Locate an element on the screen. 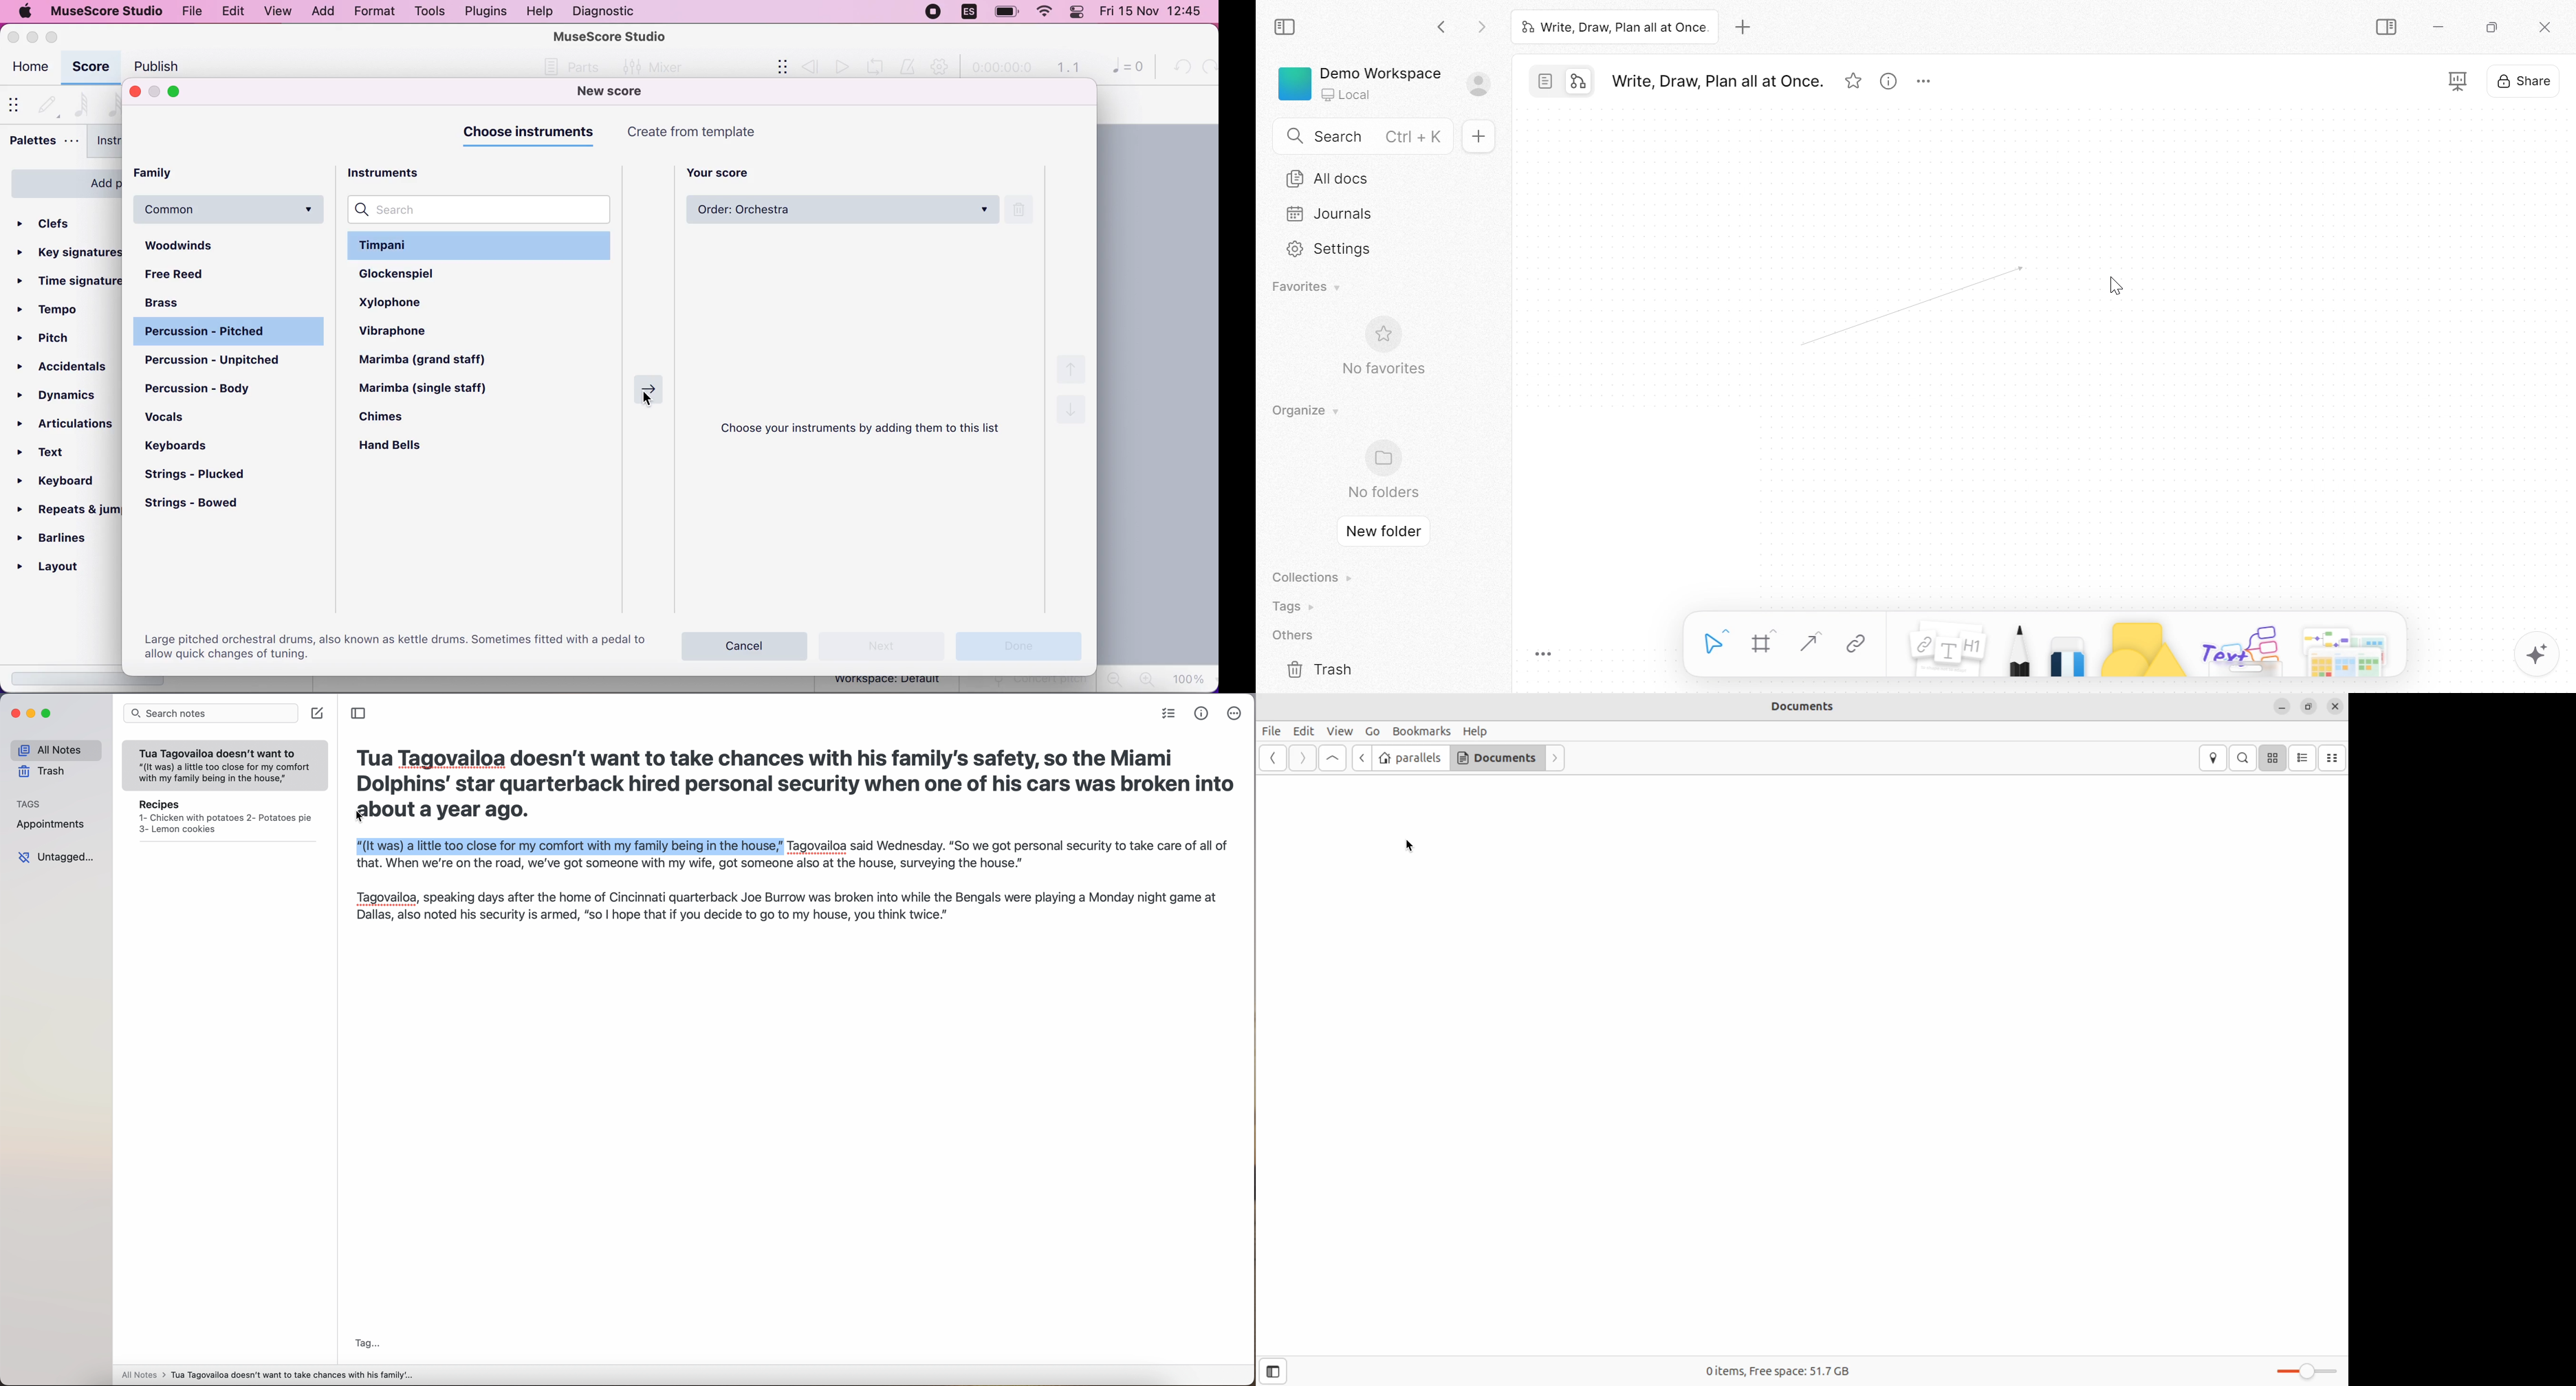 This screenshot has height=1400, width=2576. tag is located at coordinates (367, 1344).